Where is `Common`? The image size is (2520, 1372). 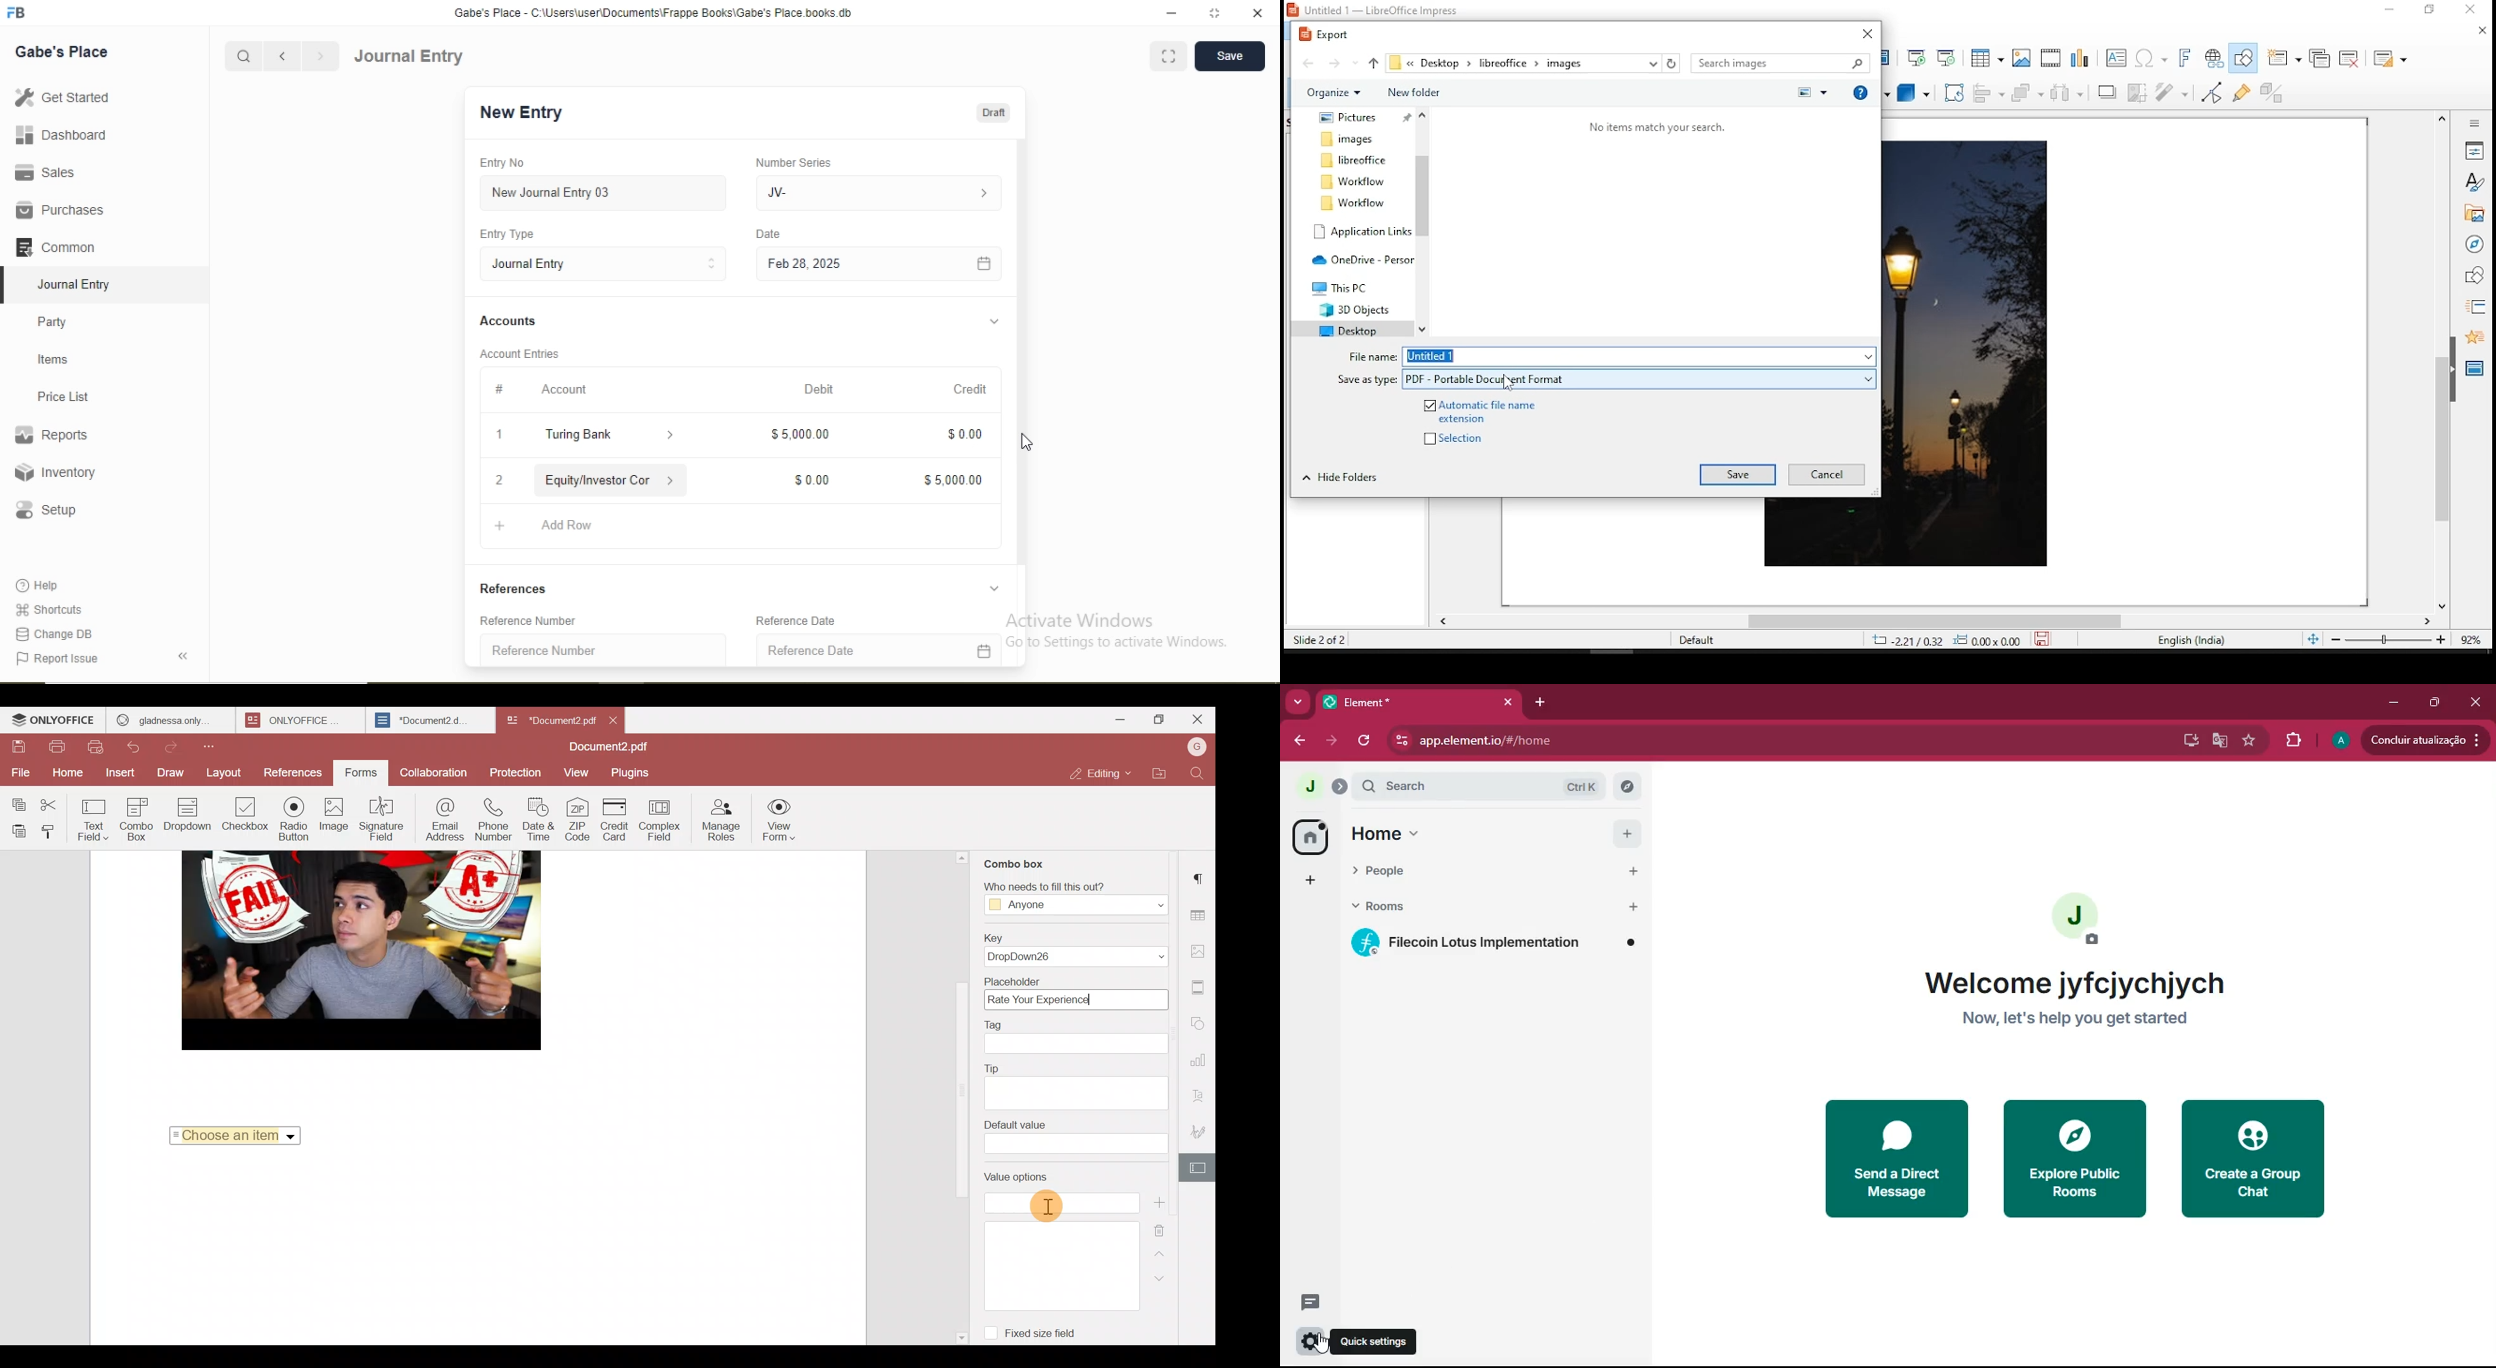 Common is located at coordinates (54, 246).